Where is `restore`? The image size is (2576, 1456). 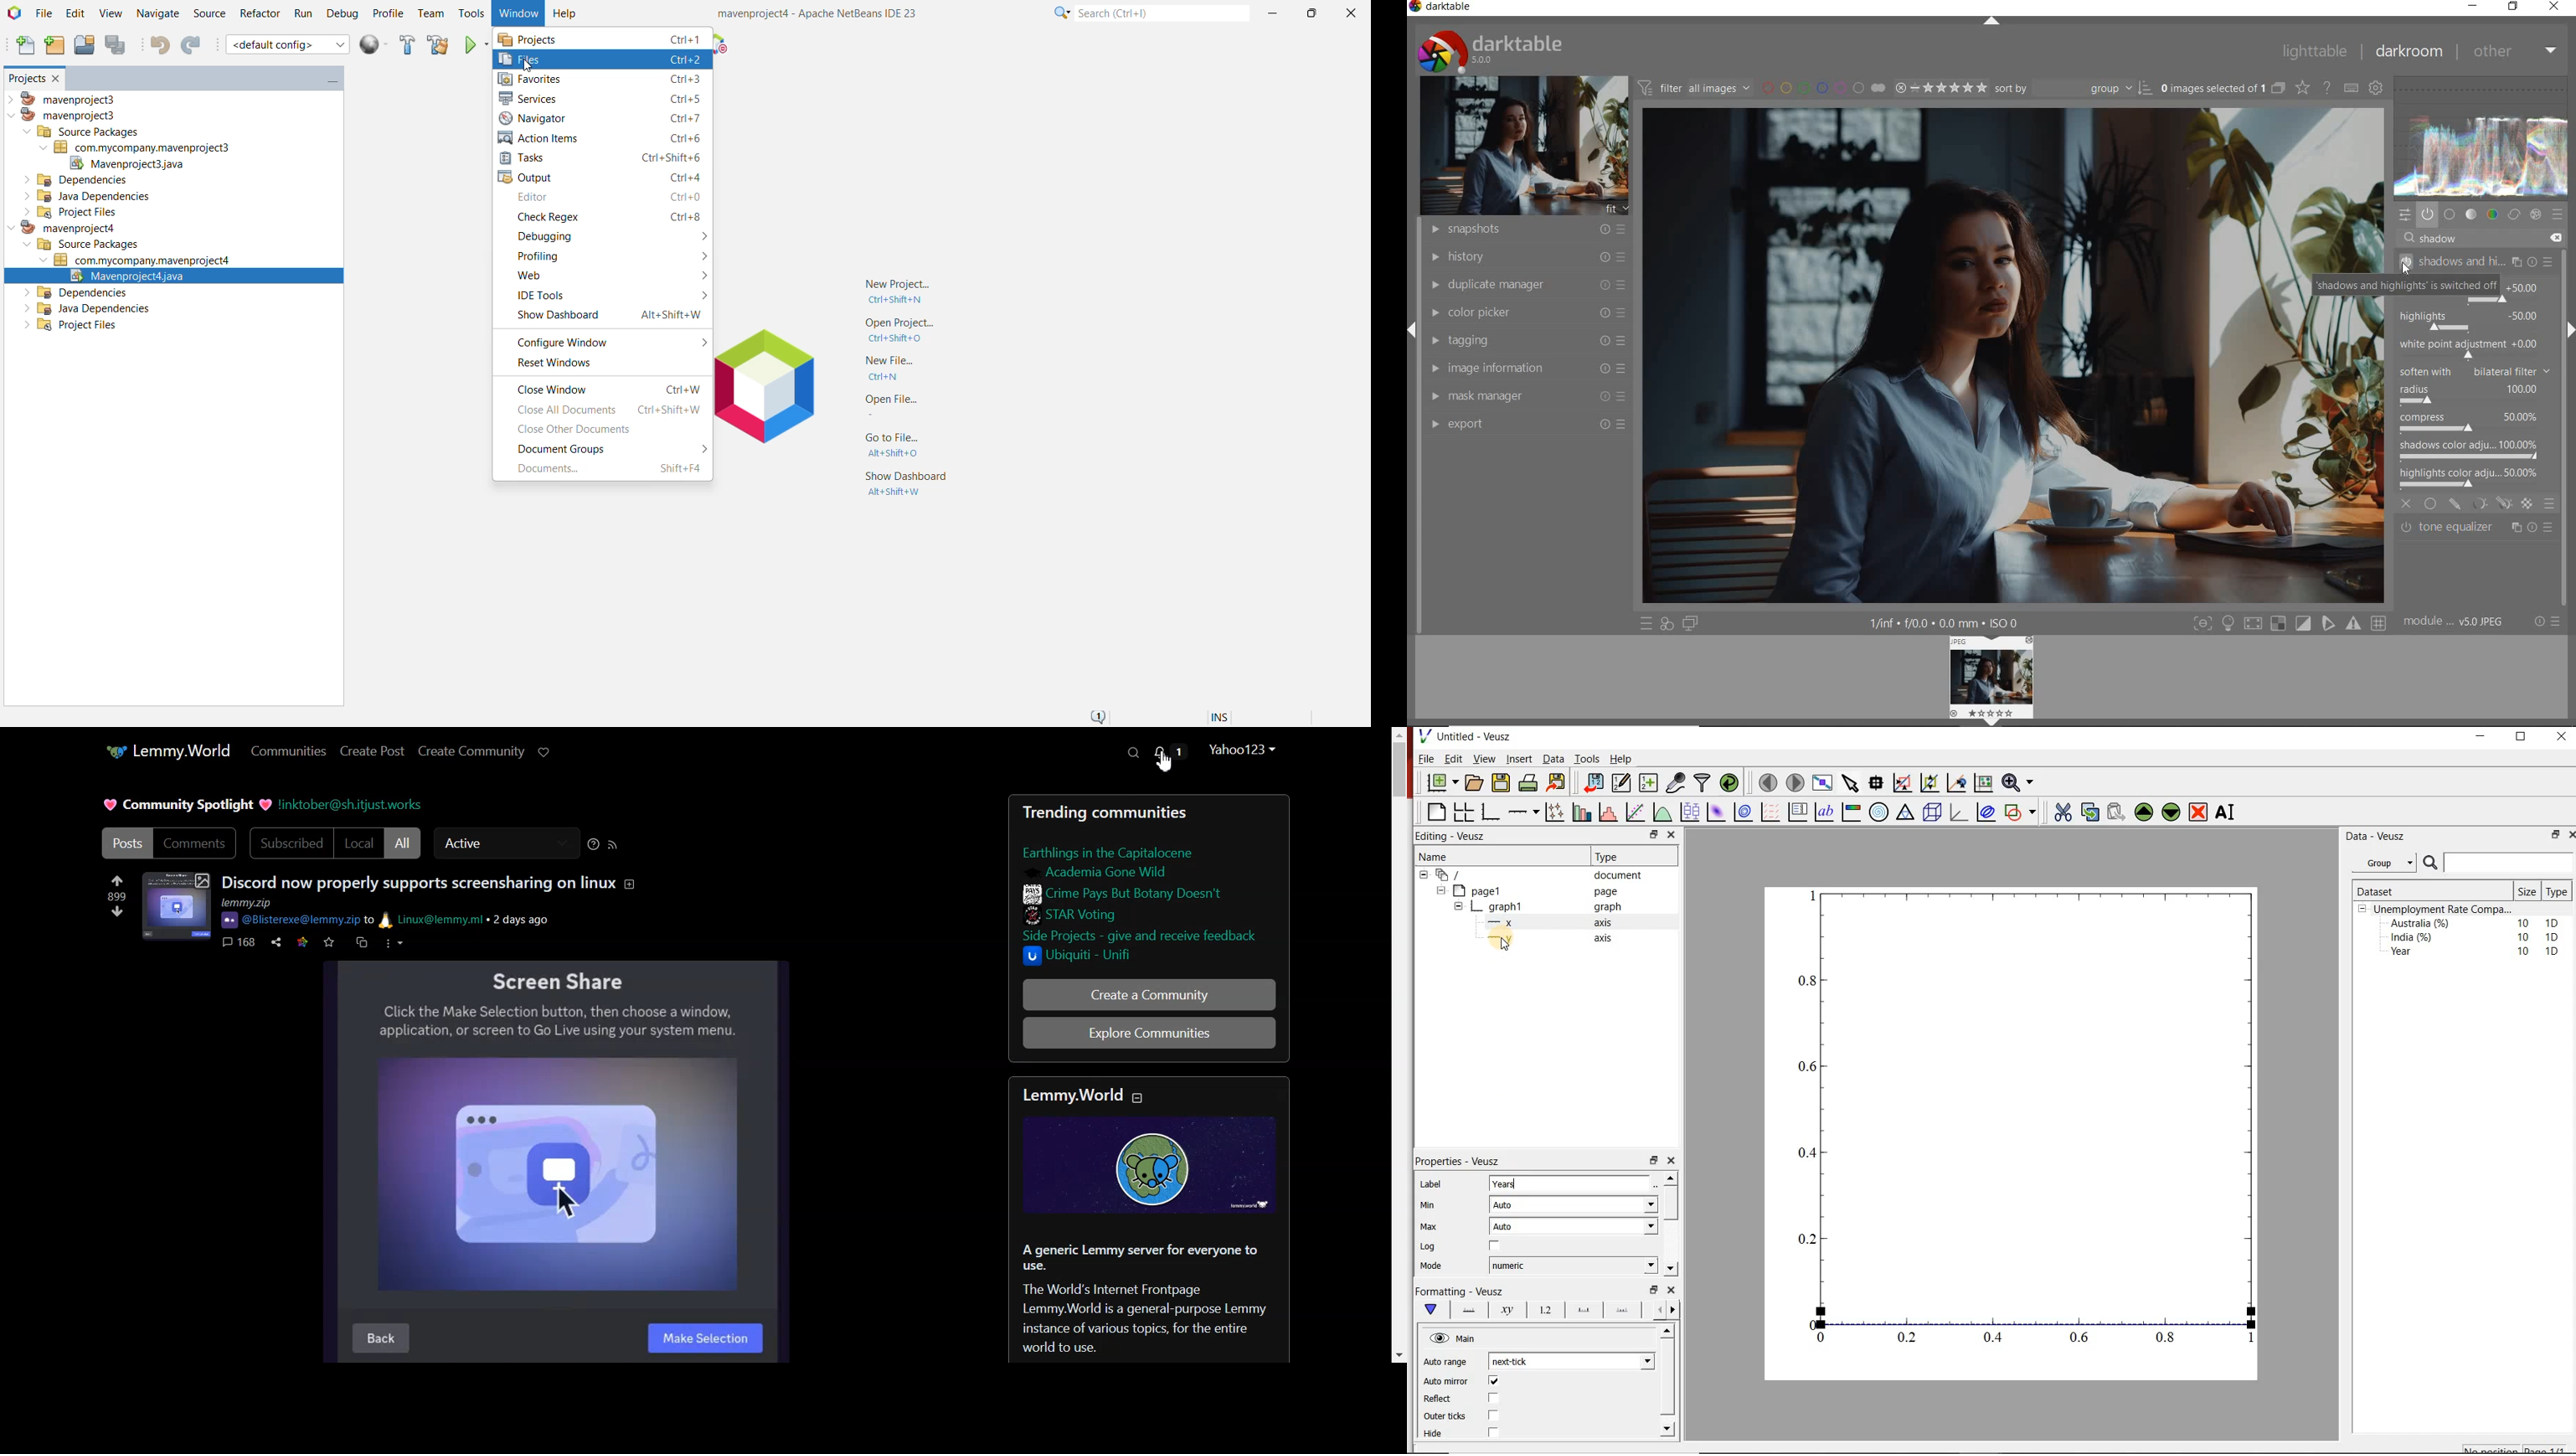
restore is located at coordinates (2515, 7).